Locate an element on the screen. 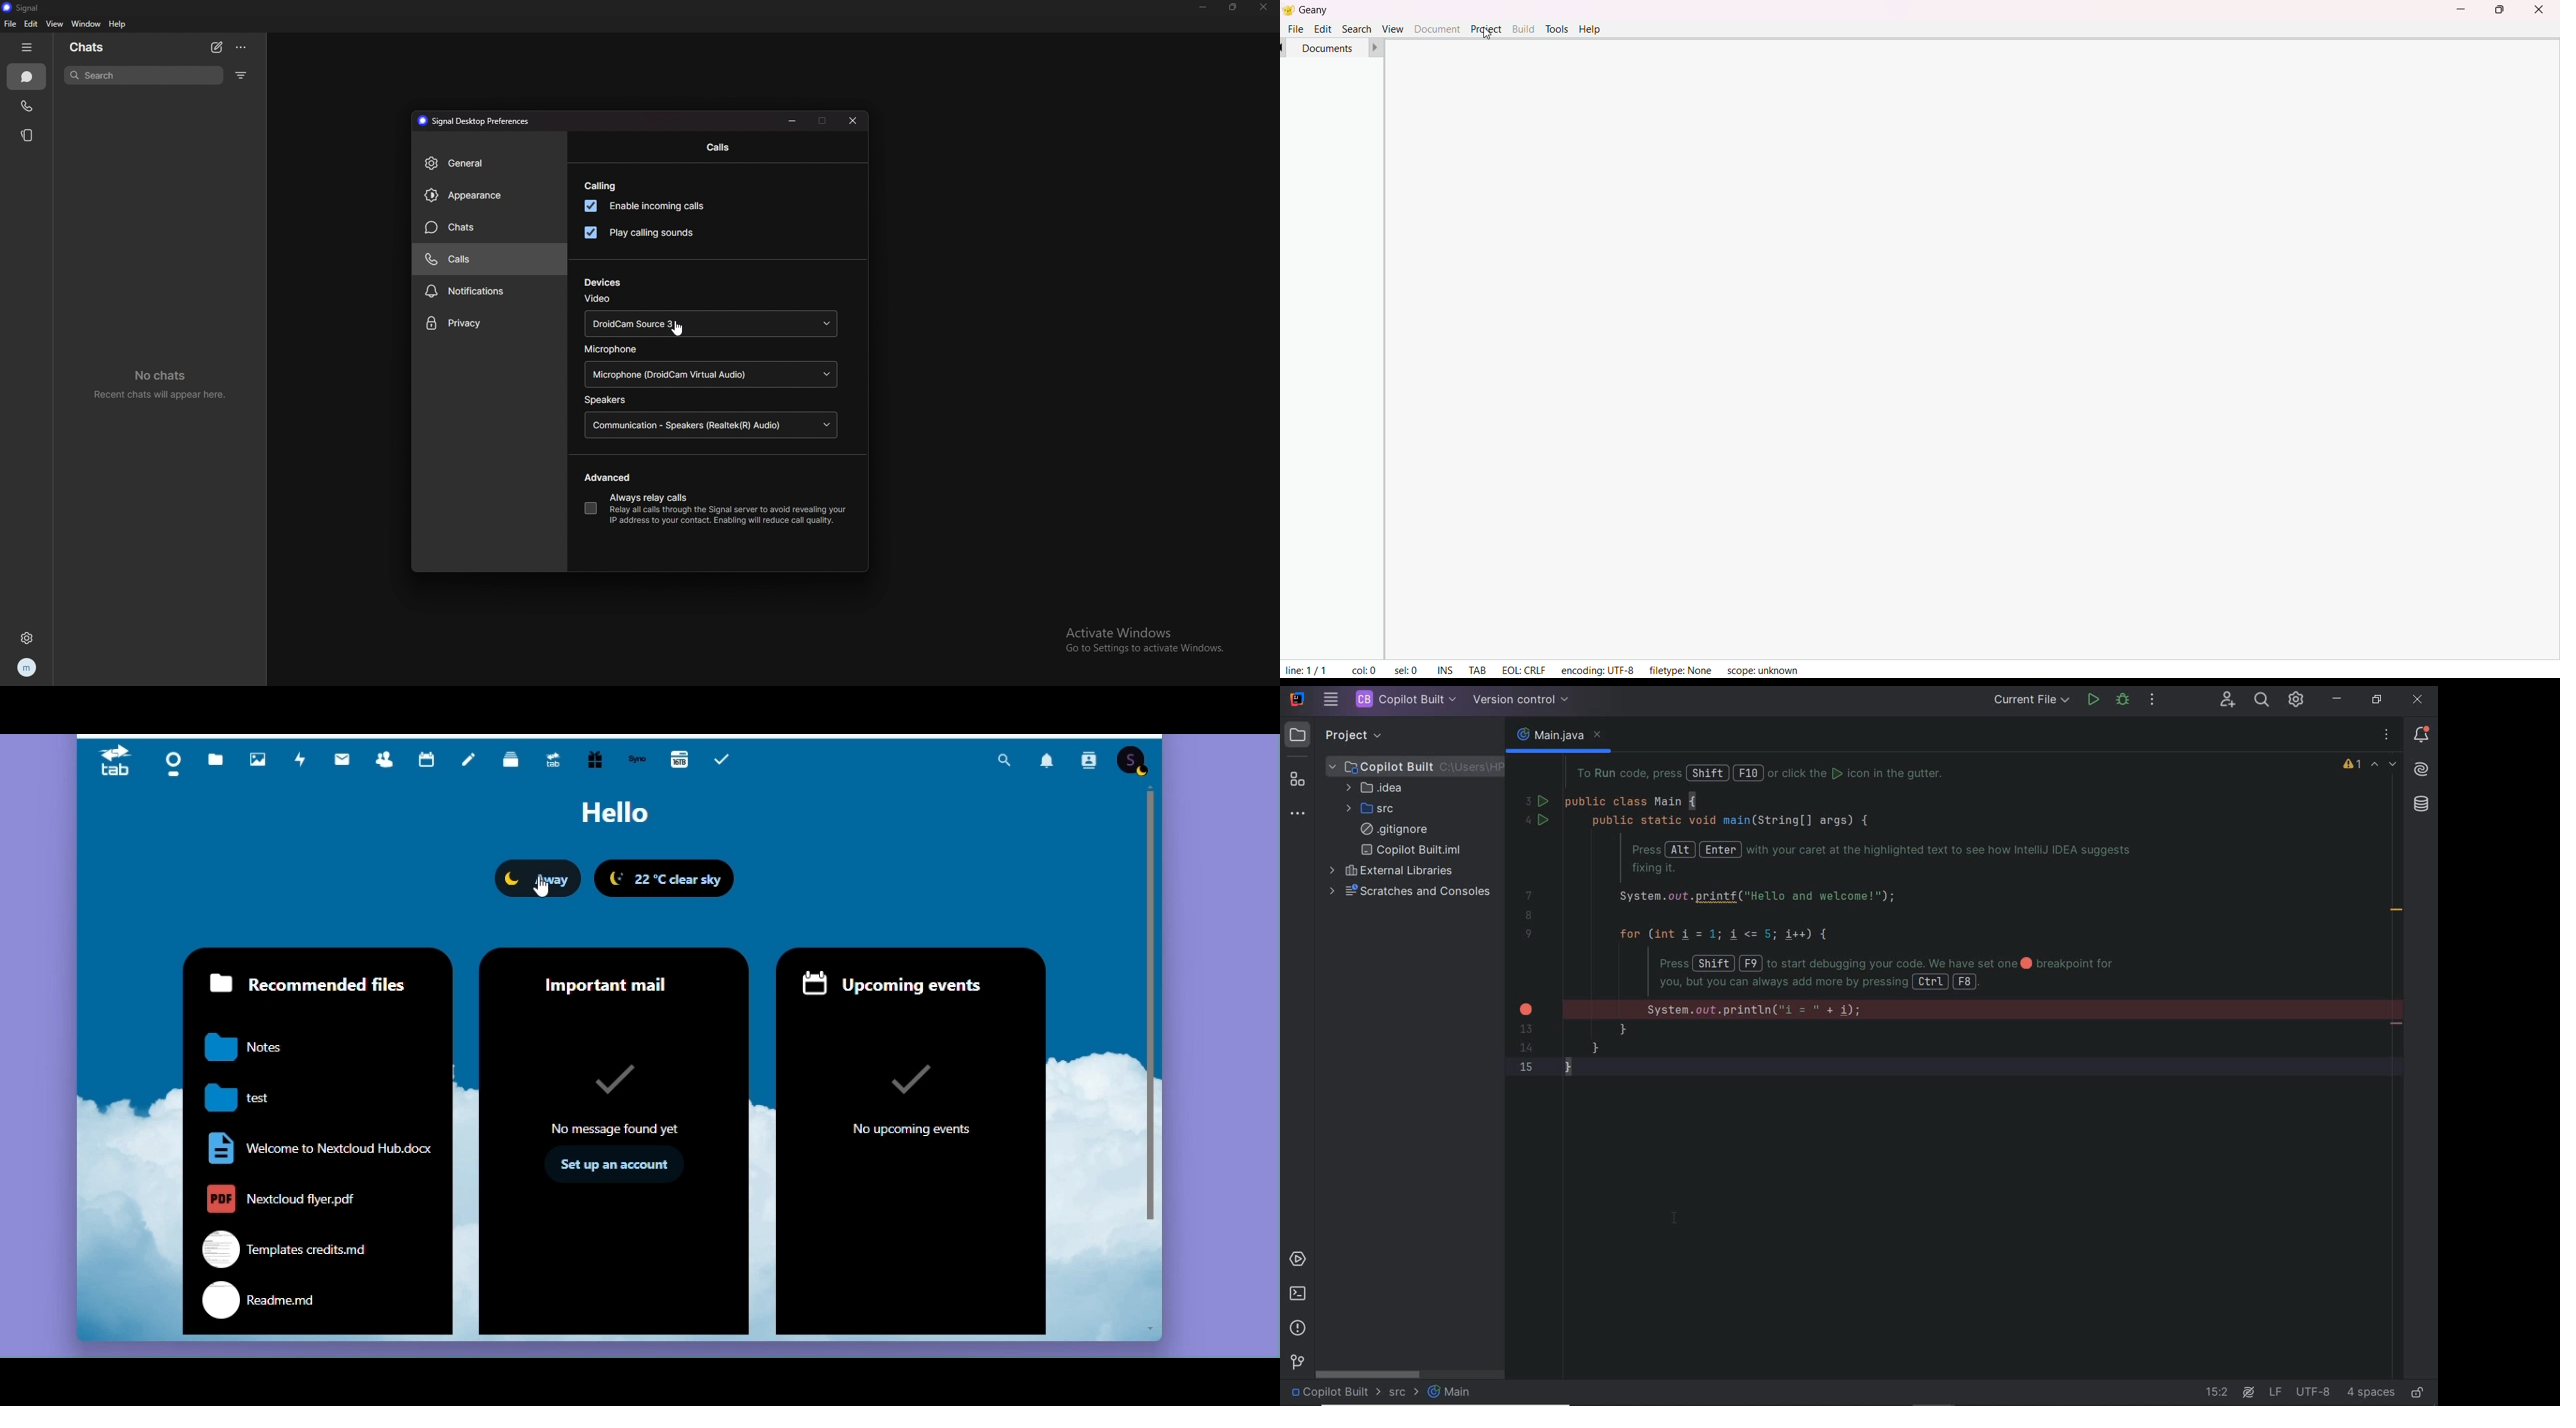 Image resolution: width=2576 pixels, height=1428 pixels. nextcloud flyer is located at coordinates (291, 1198).